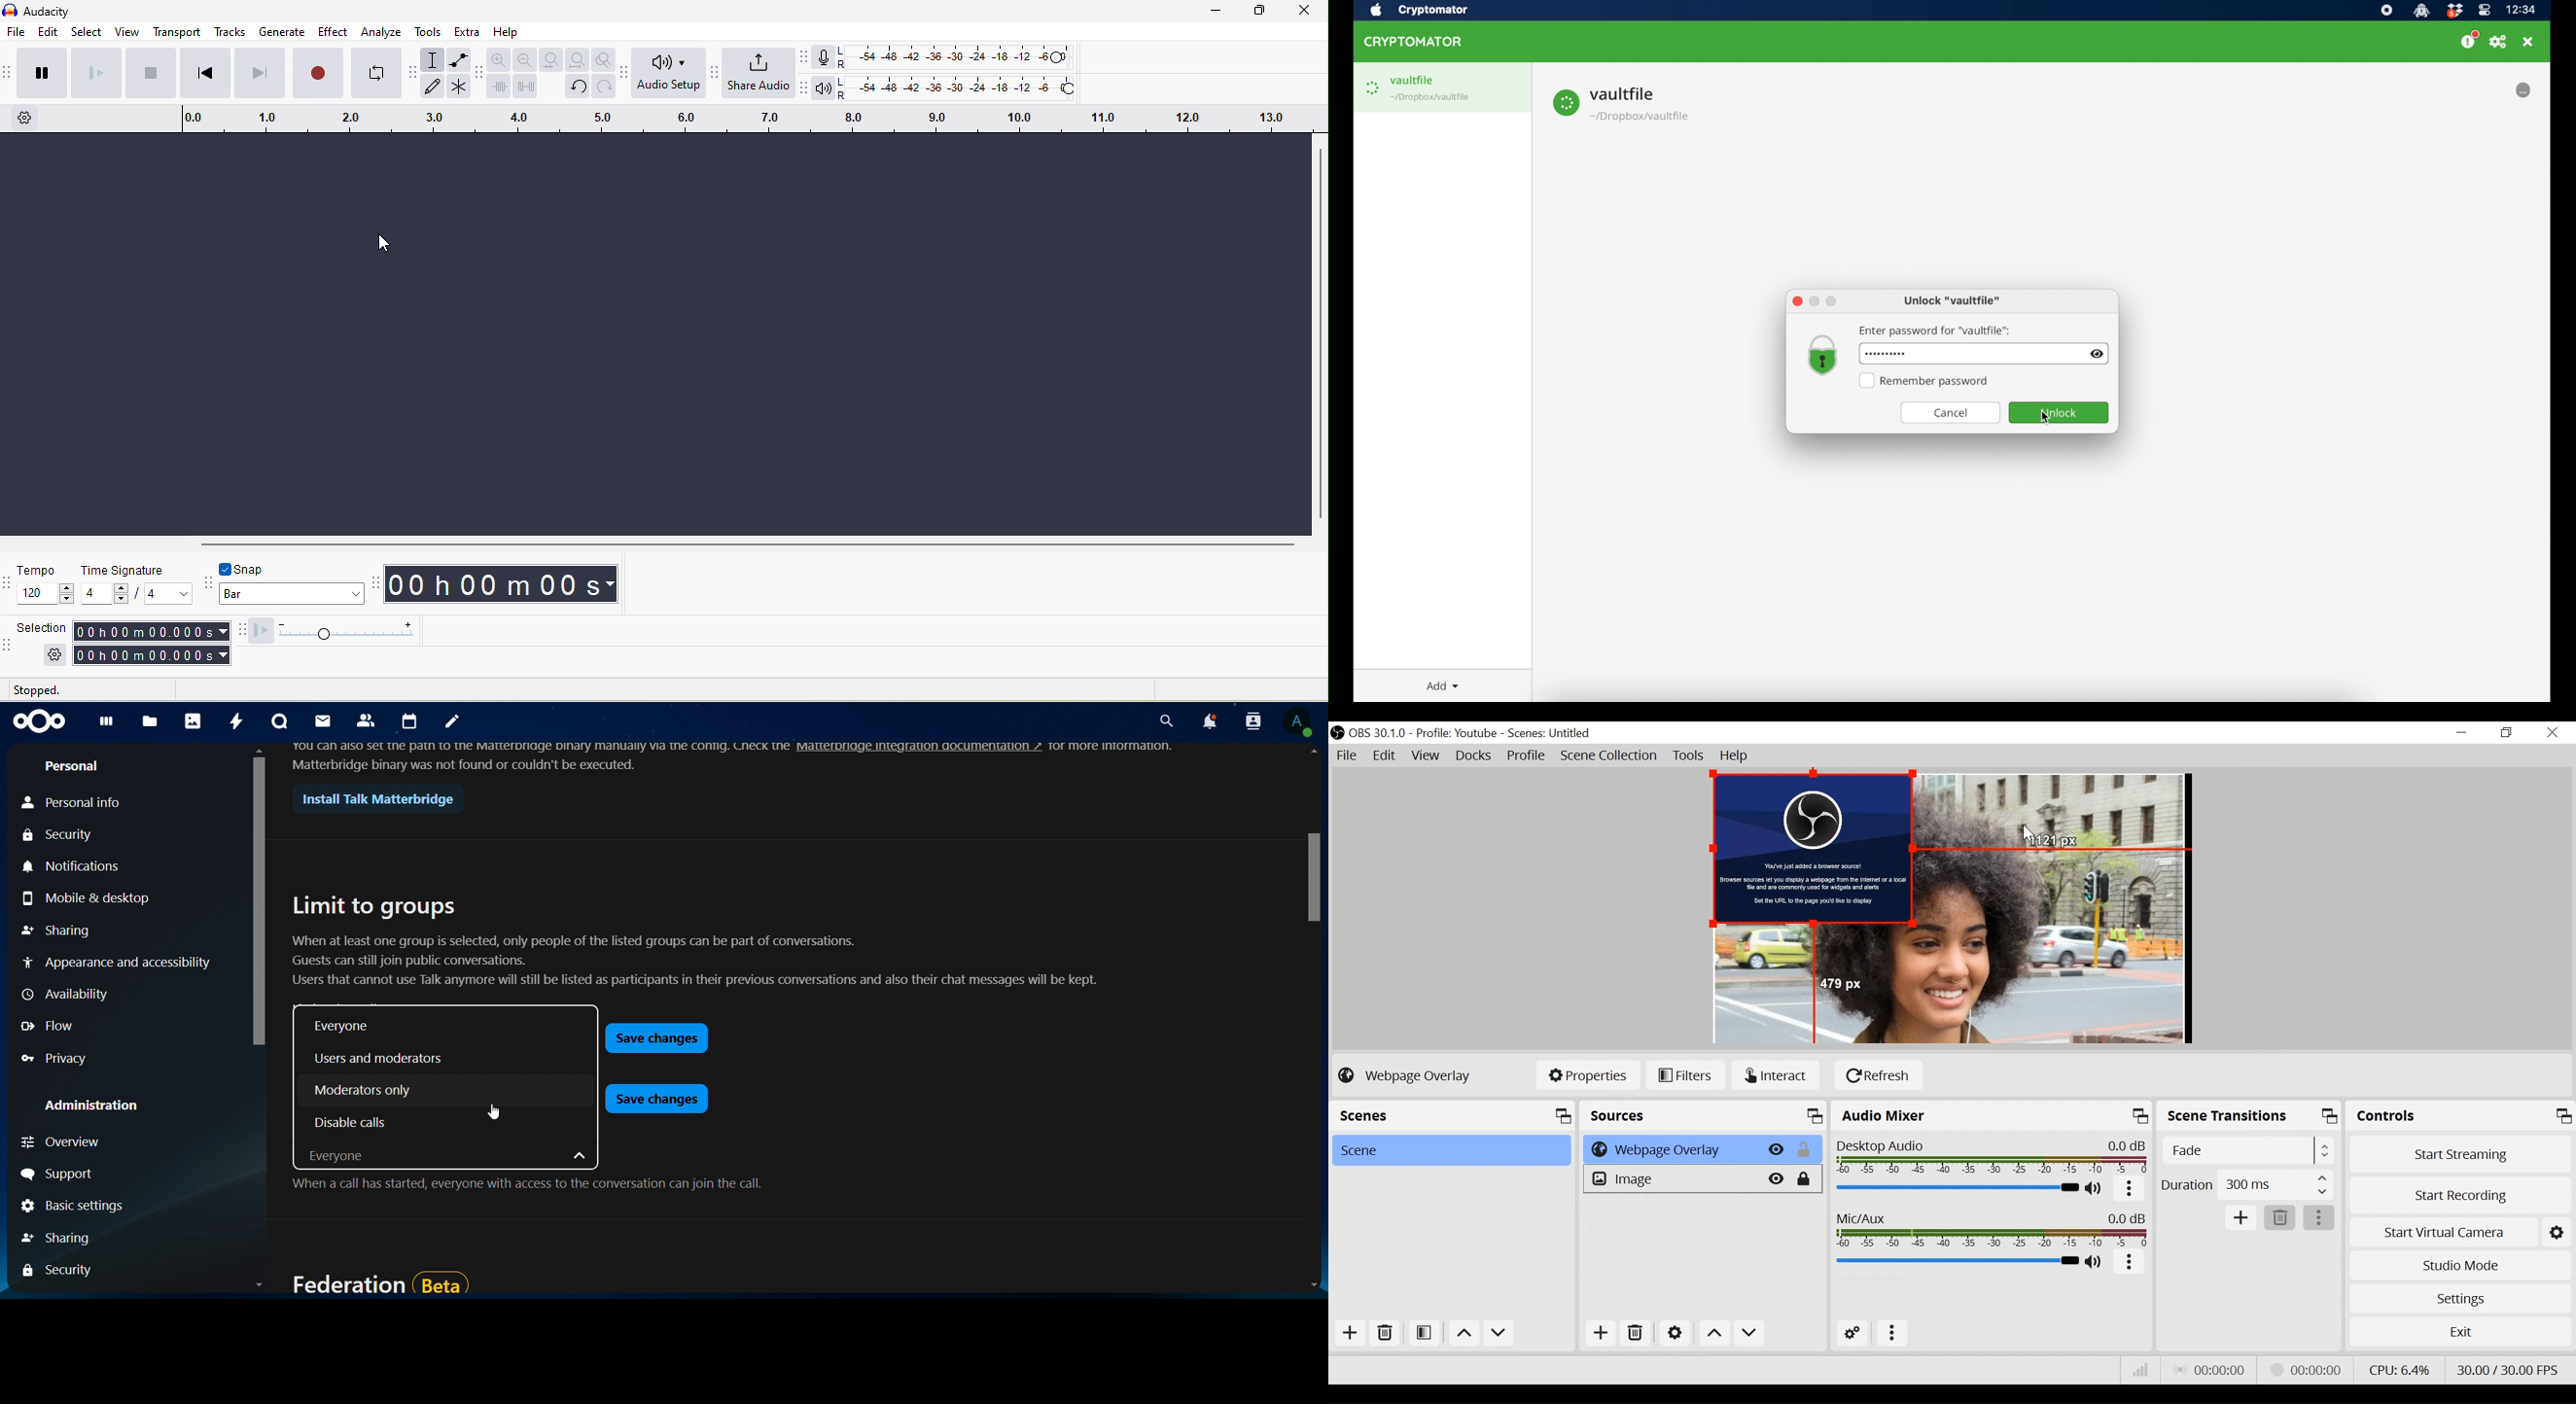 The width and height of the screenshot is (2576, 1428). I want to click on file, so click(18, 33).